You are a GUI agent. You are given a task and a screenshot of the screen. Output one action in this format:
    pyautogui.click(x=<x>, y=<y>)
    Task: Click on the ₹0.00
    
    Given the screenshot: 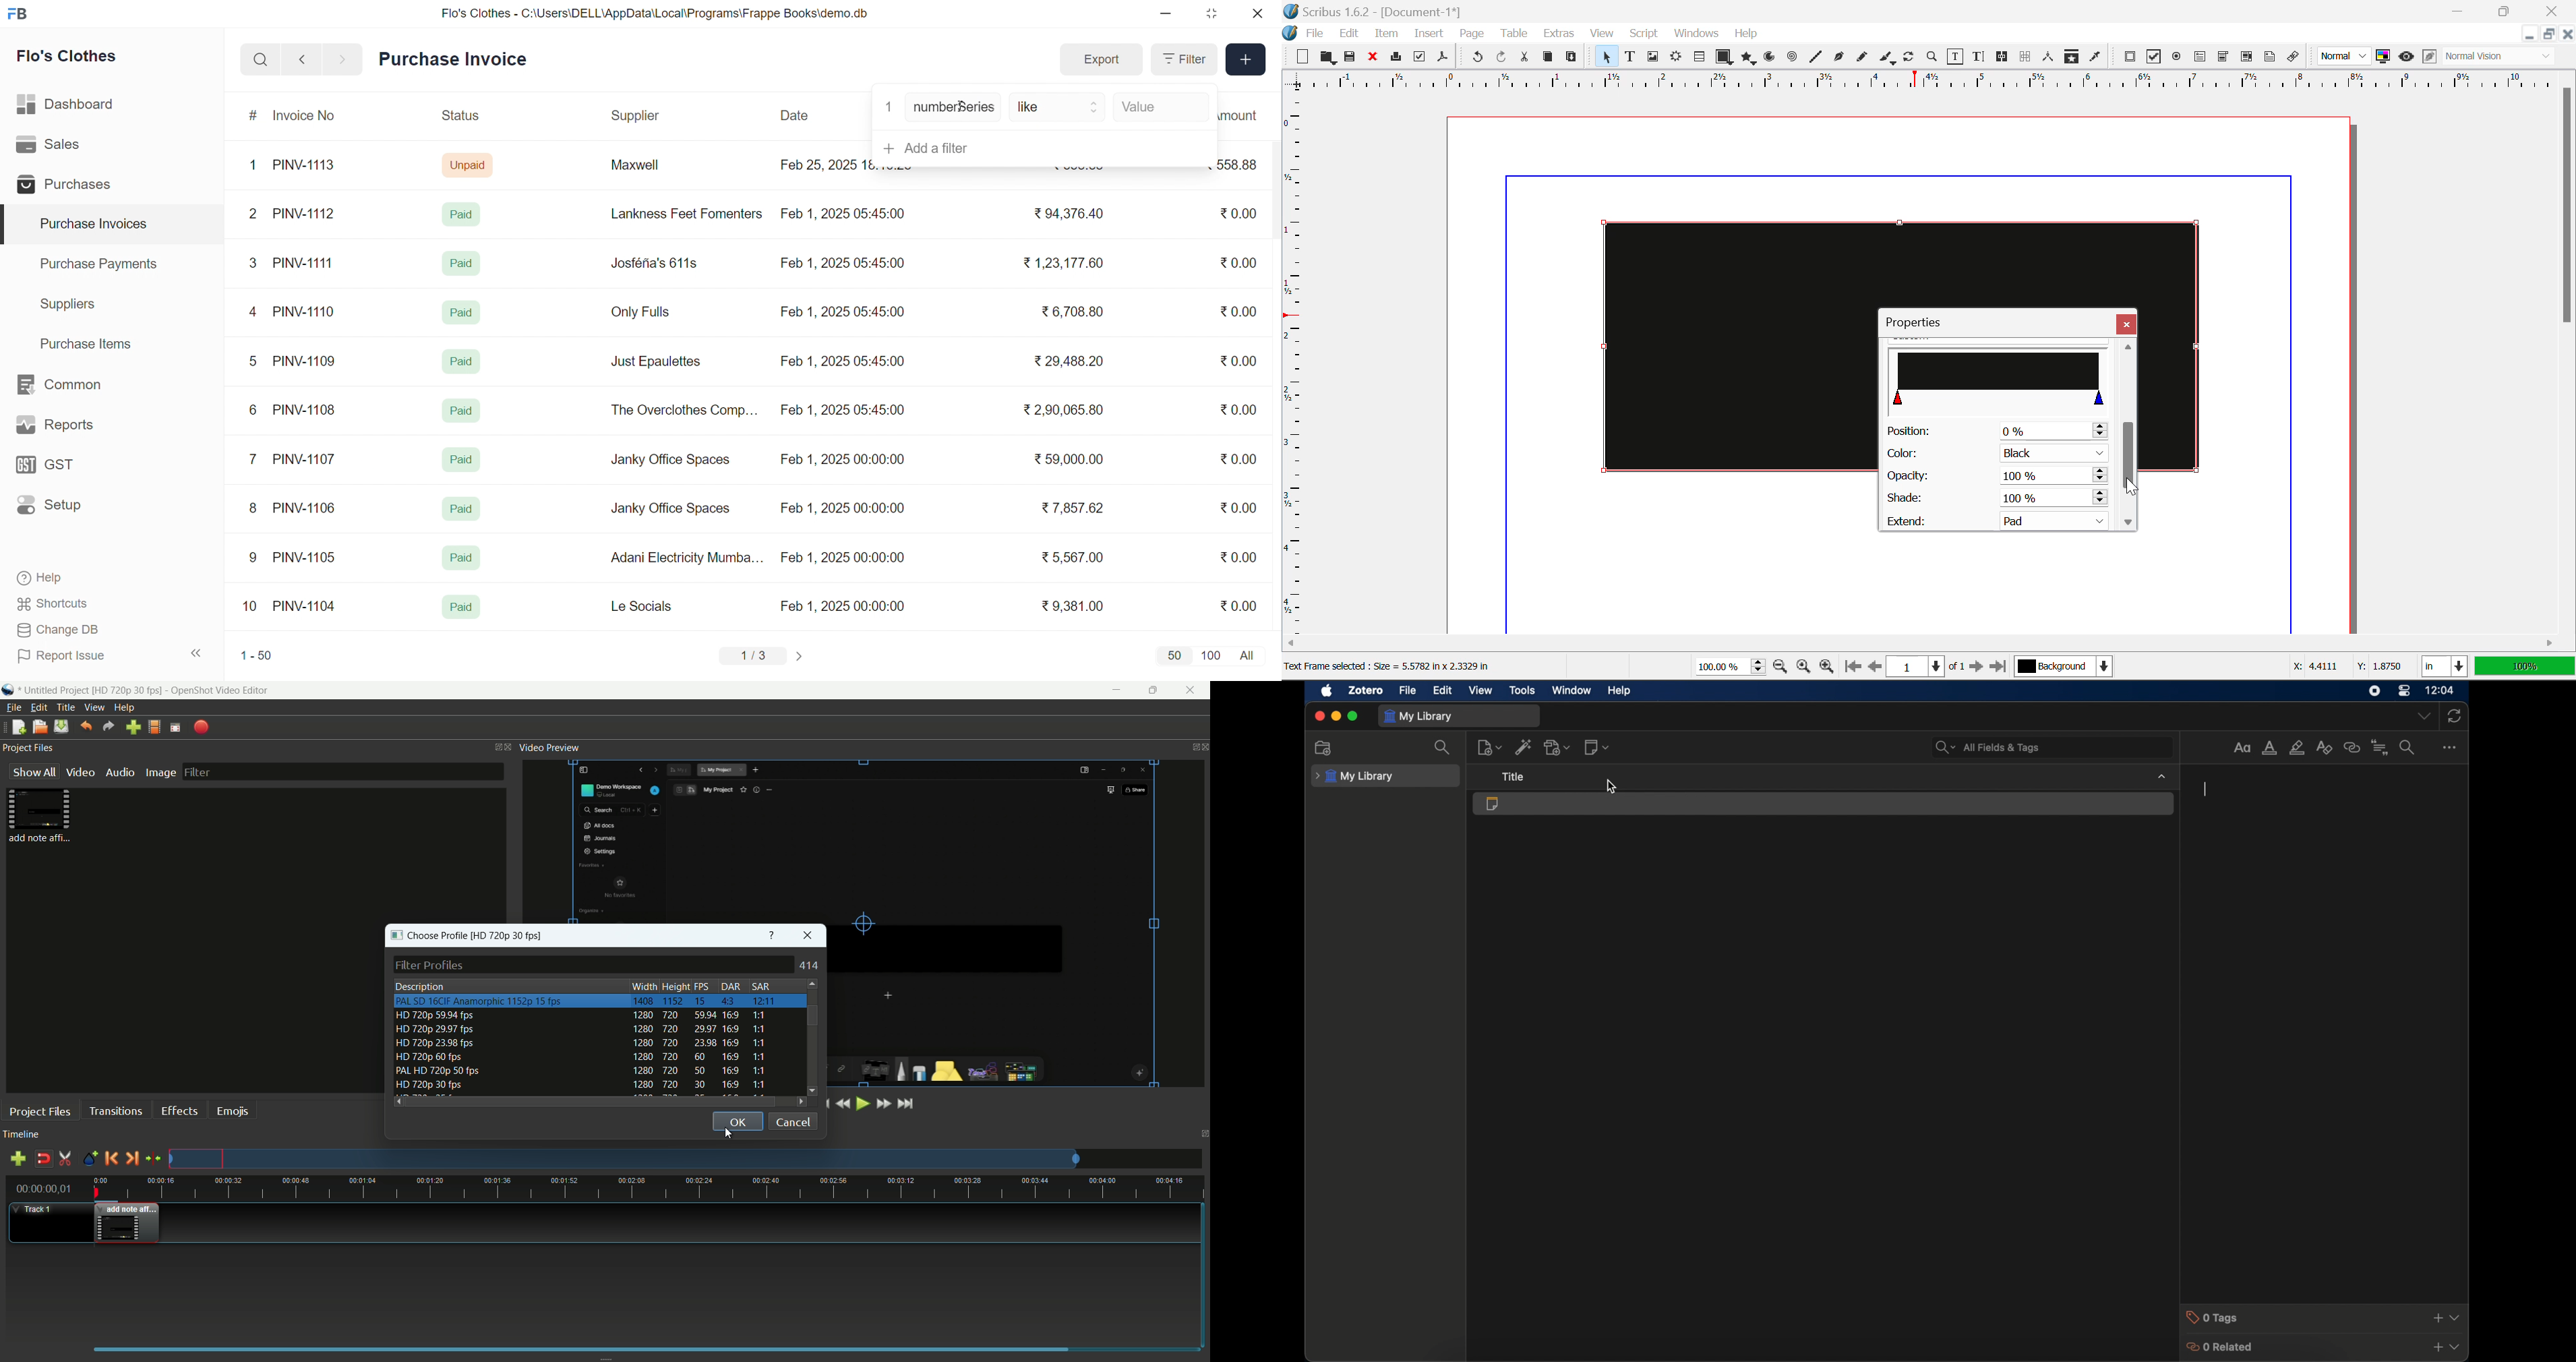 What is the action you would take?
    pyautogui.click(x=1231, y=361)
    